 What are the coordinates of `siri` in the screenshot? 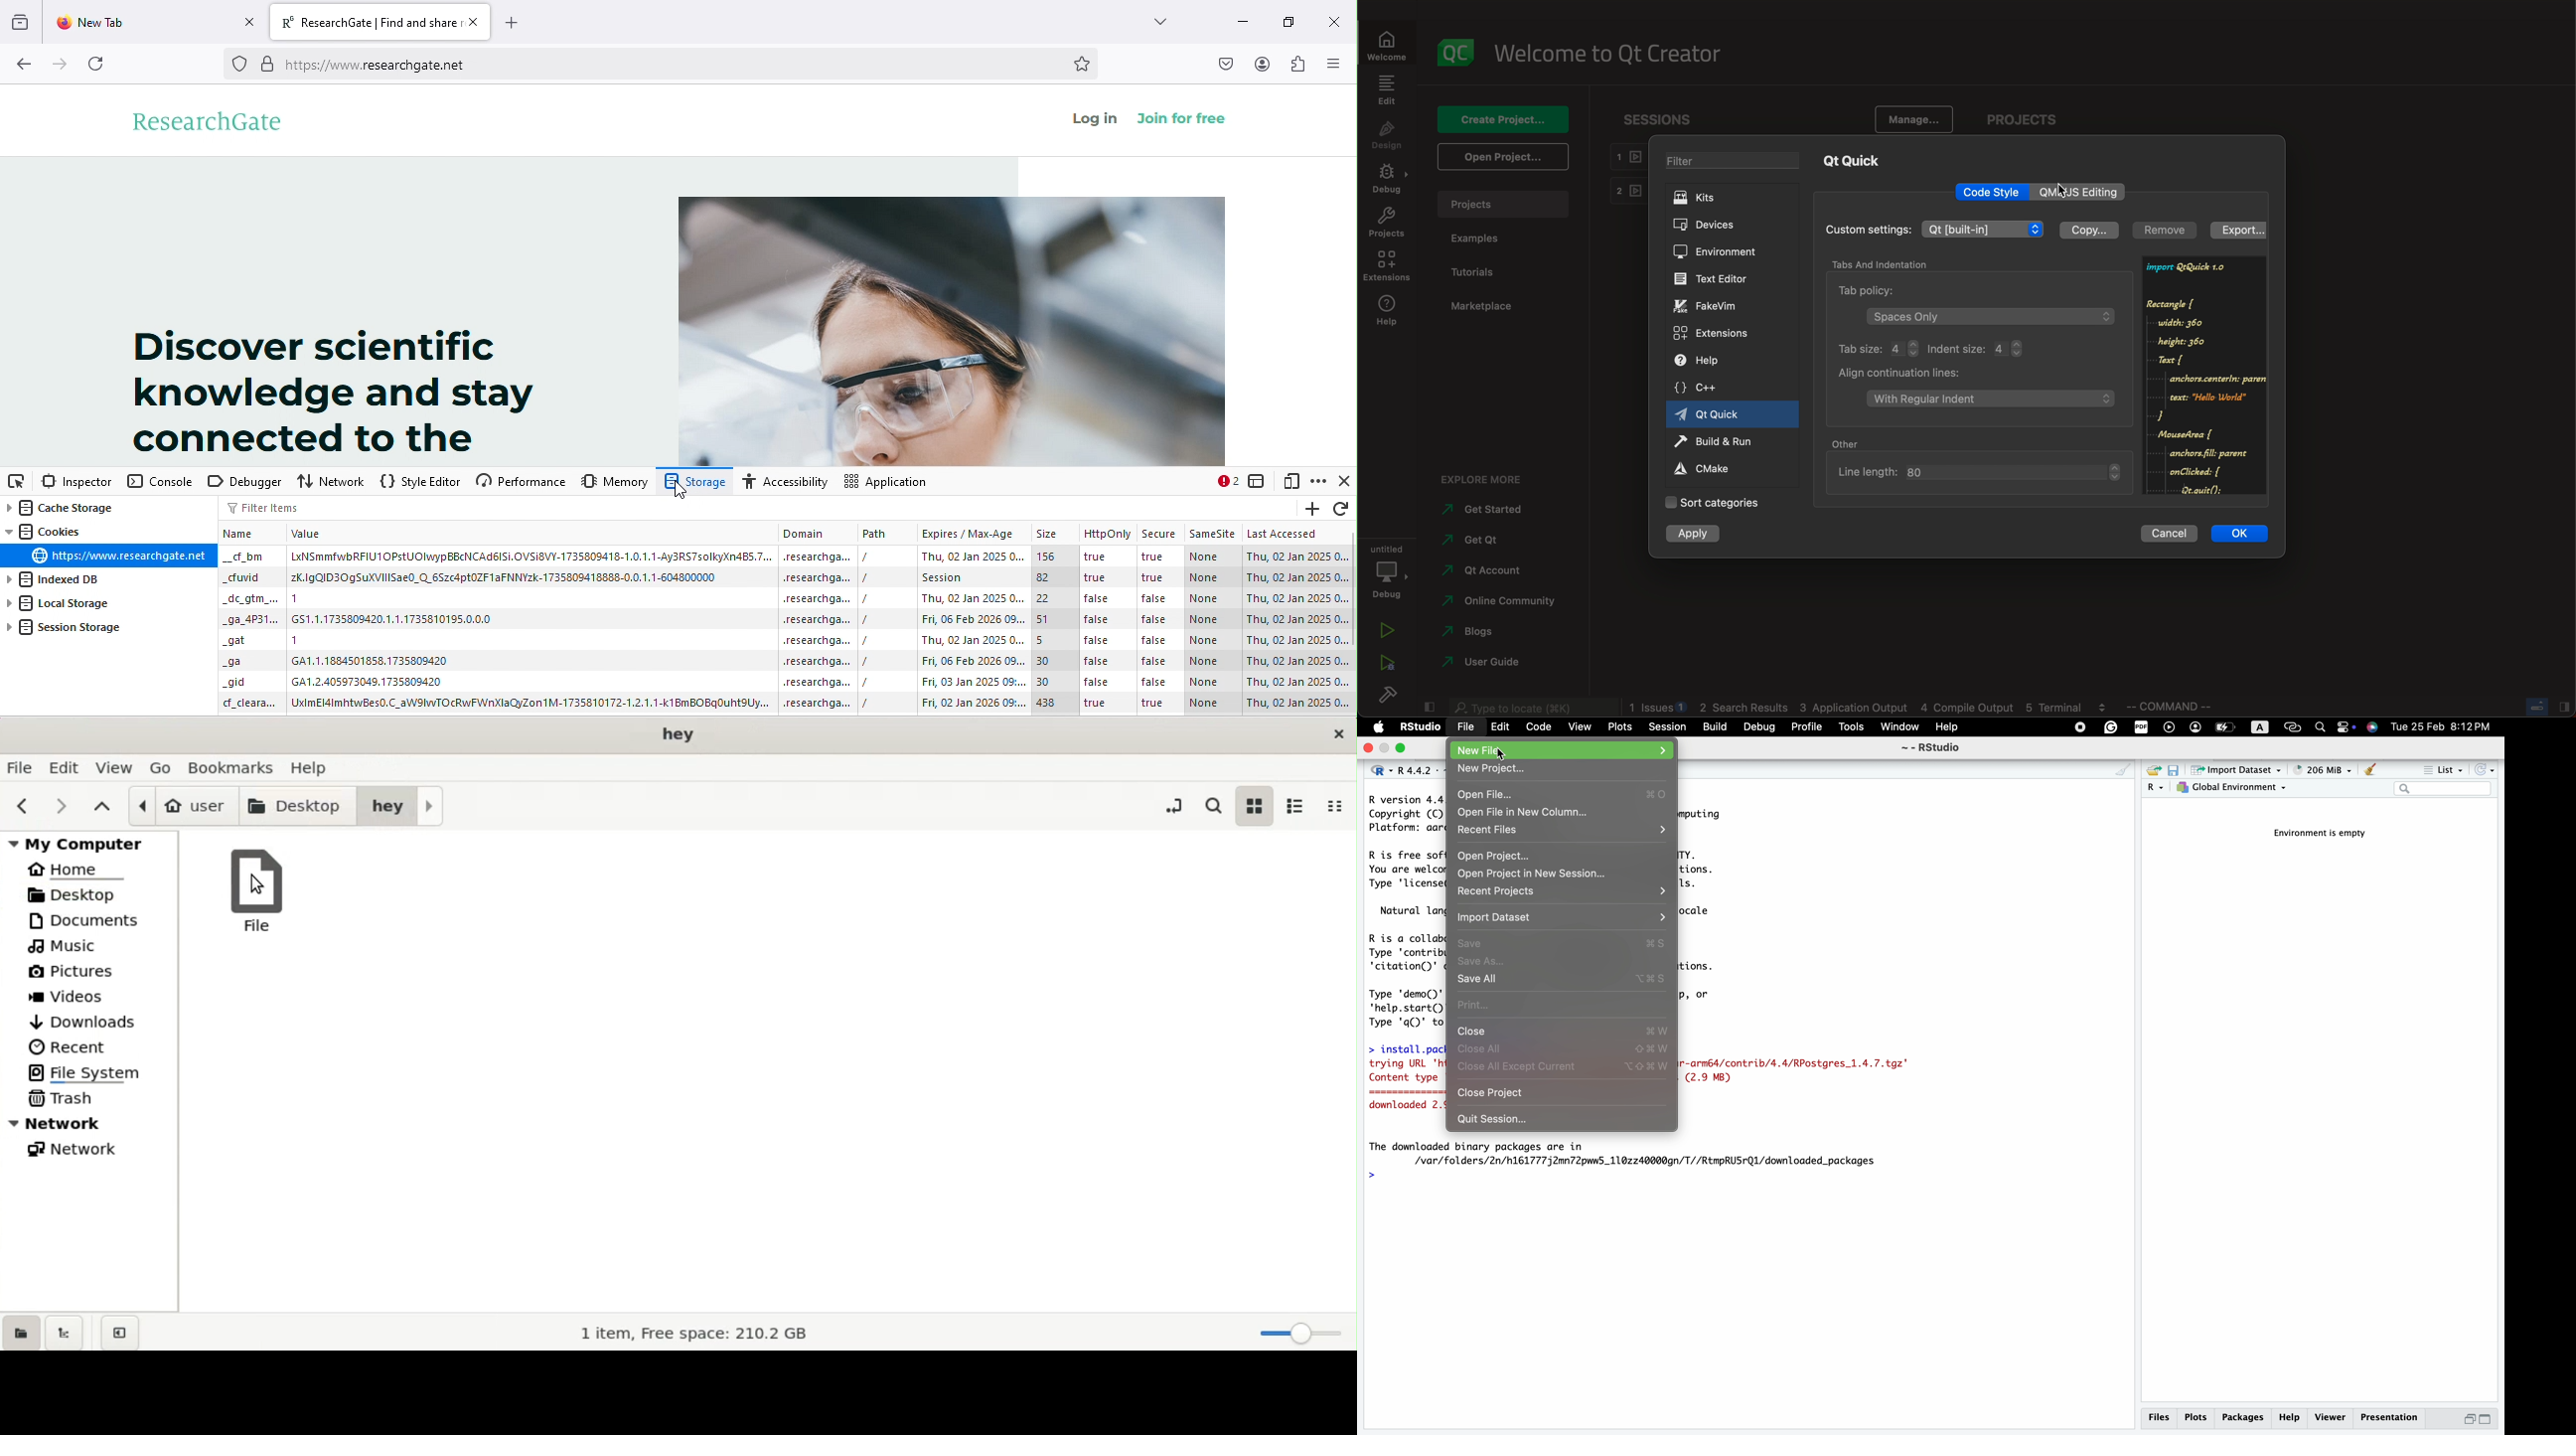 It's located at (2374, 728).